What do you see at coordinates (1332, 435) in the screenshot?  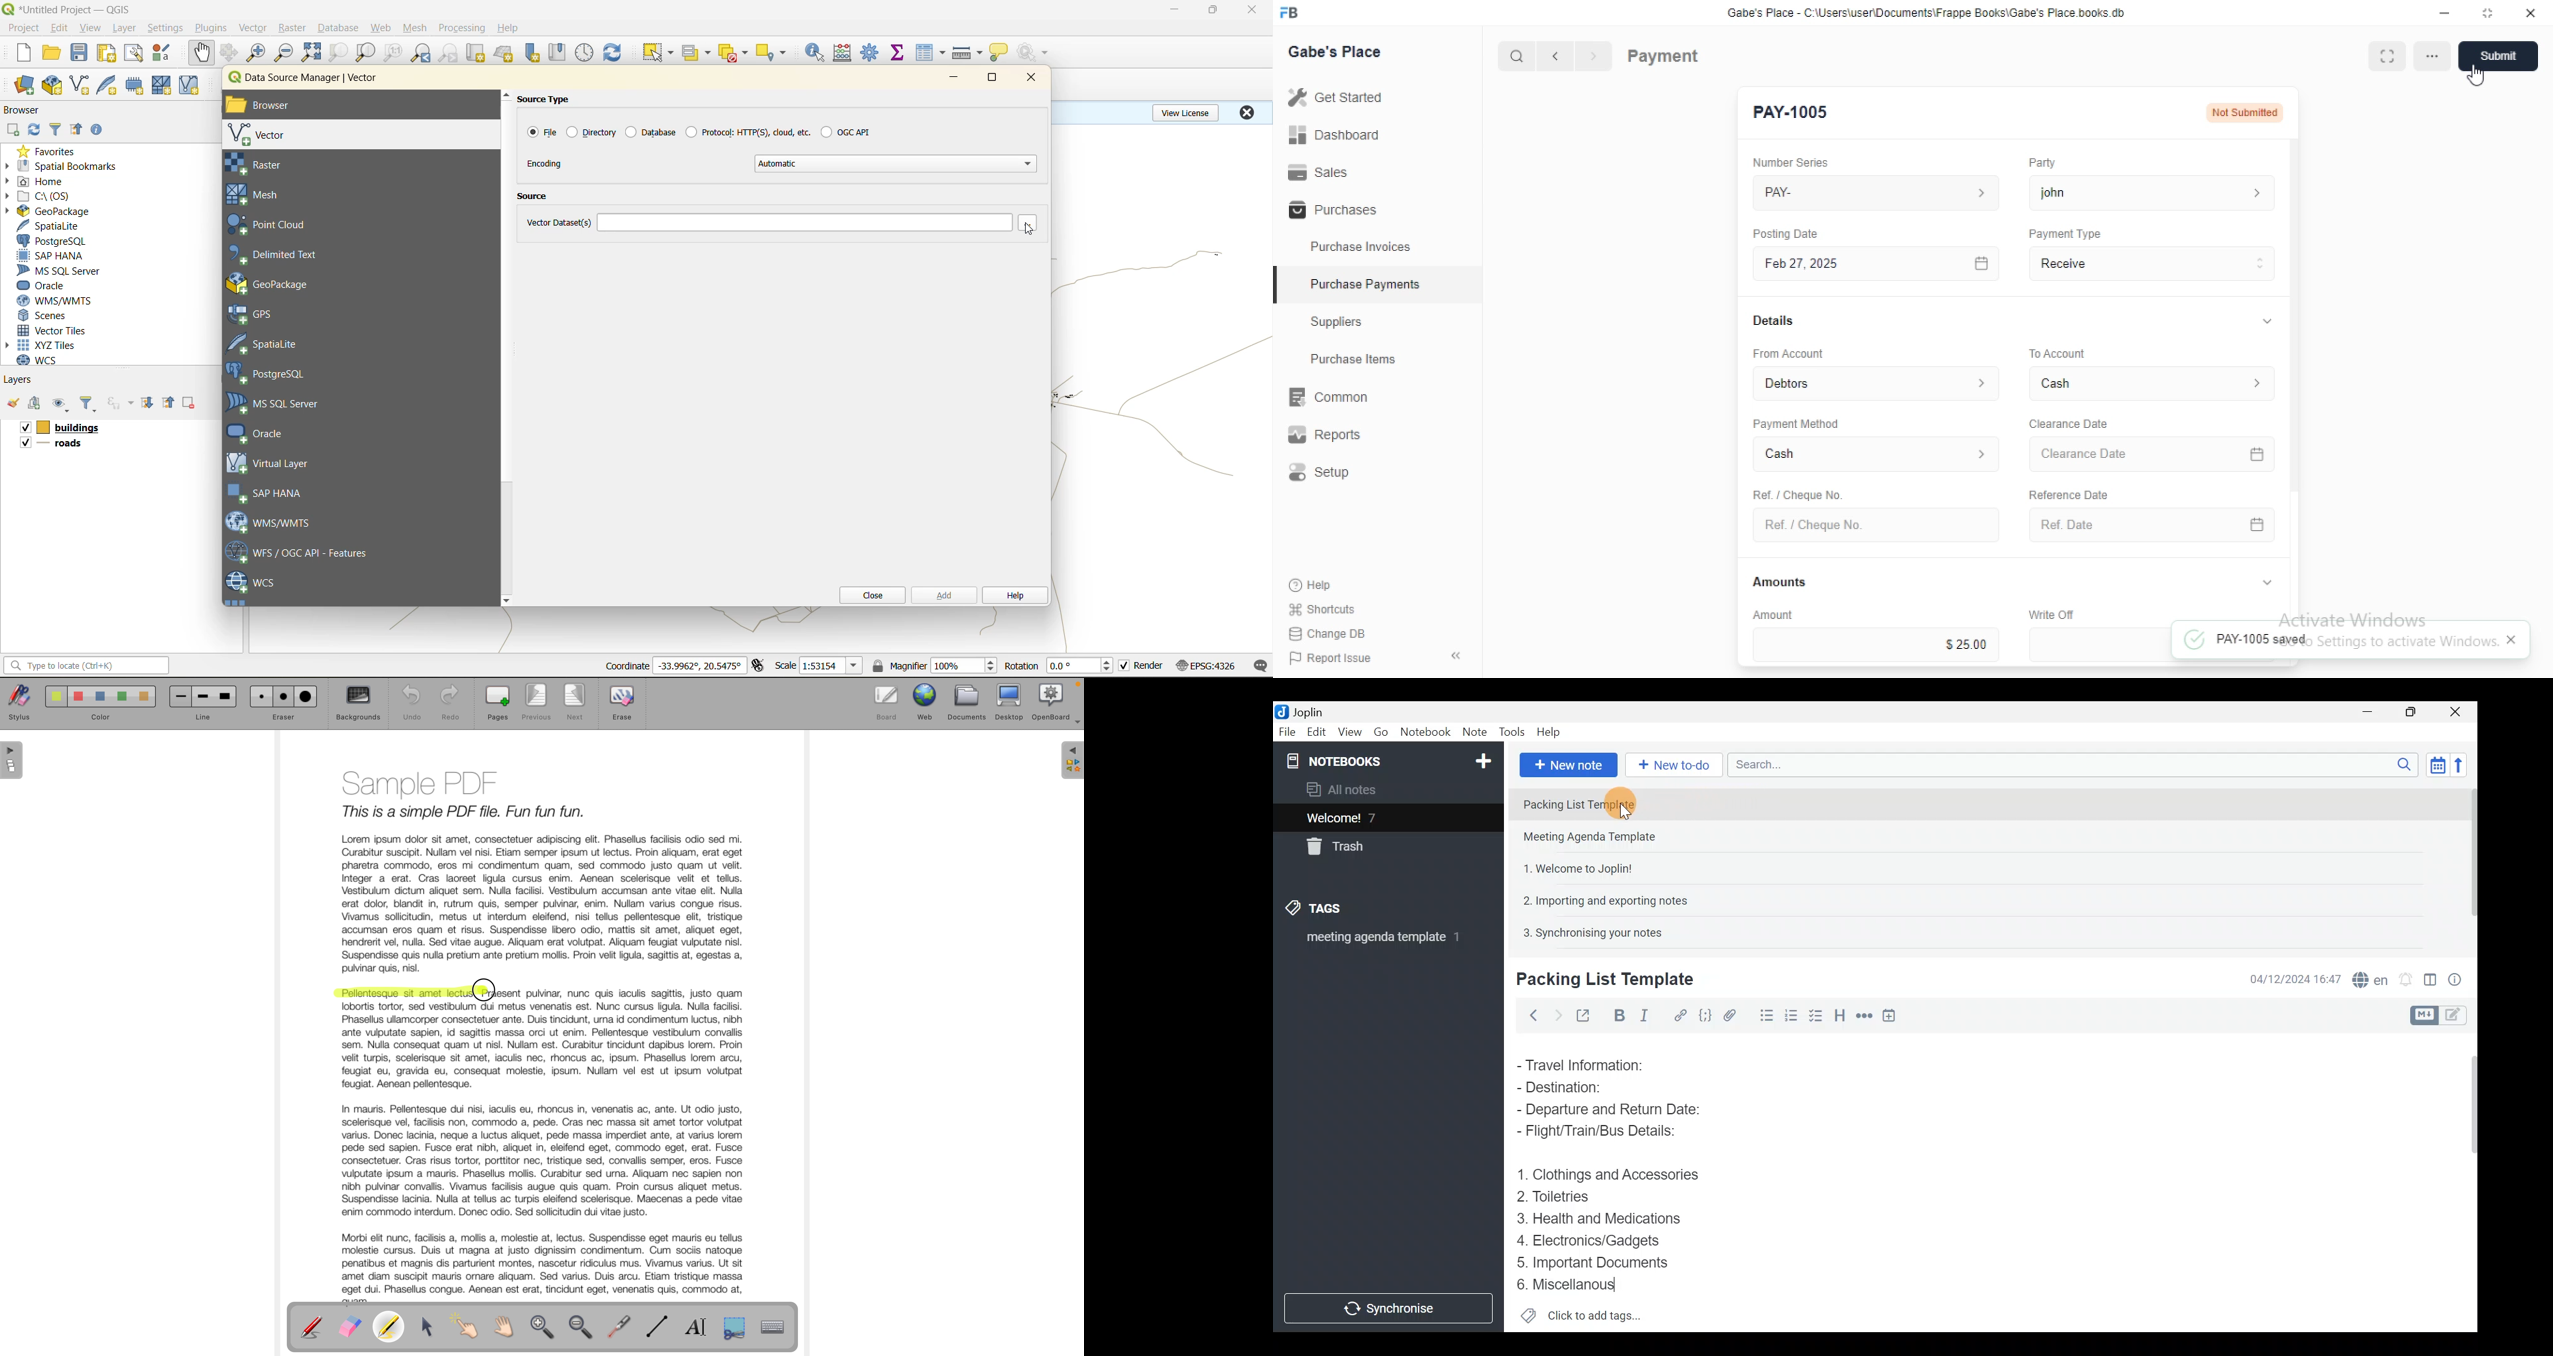 I see `Reports.` at bounding box center [1332, 435].